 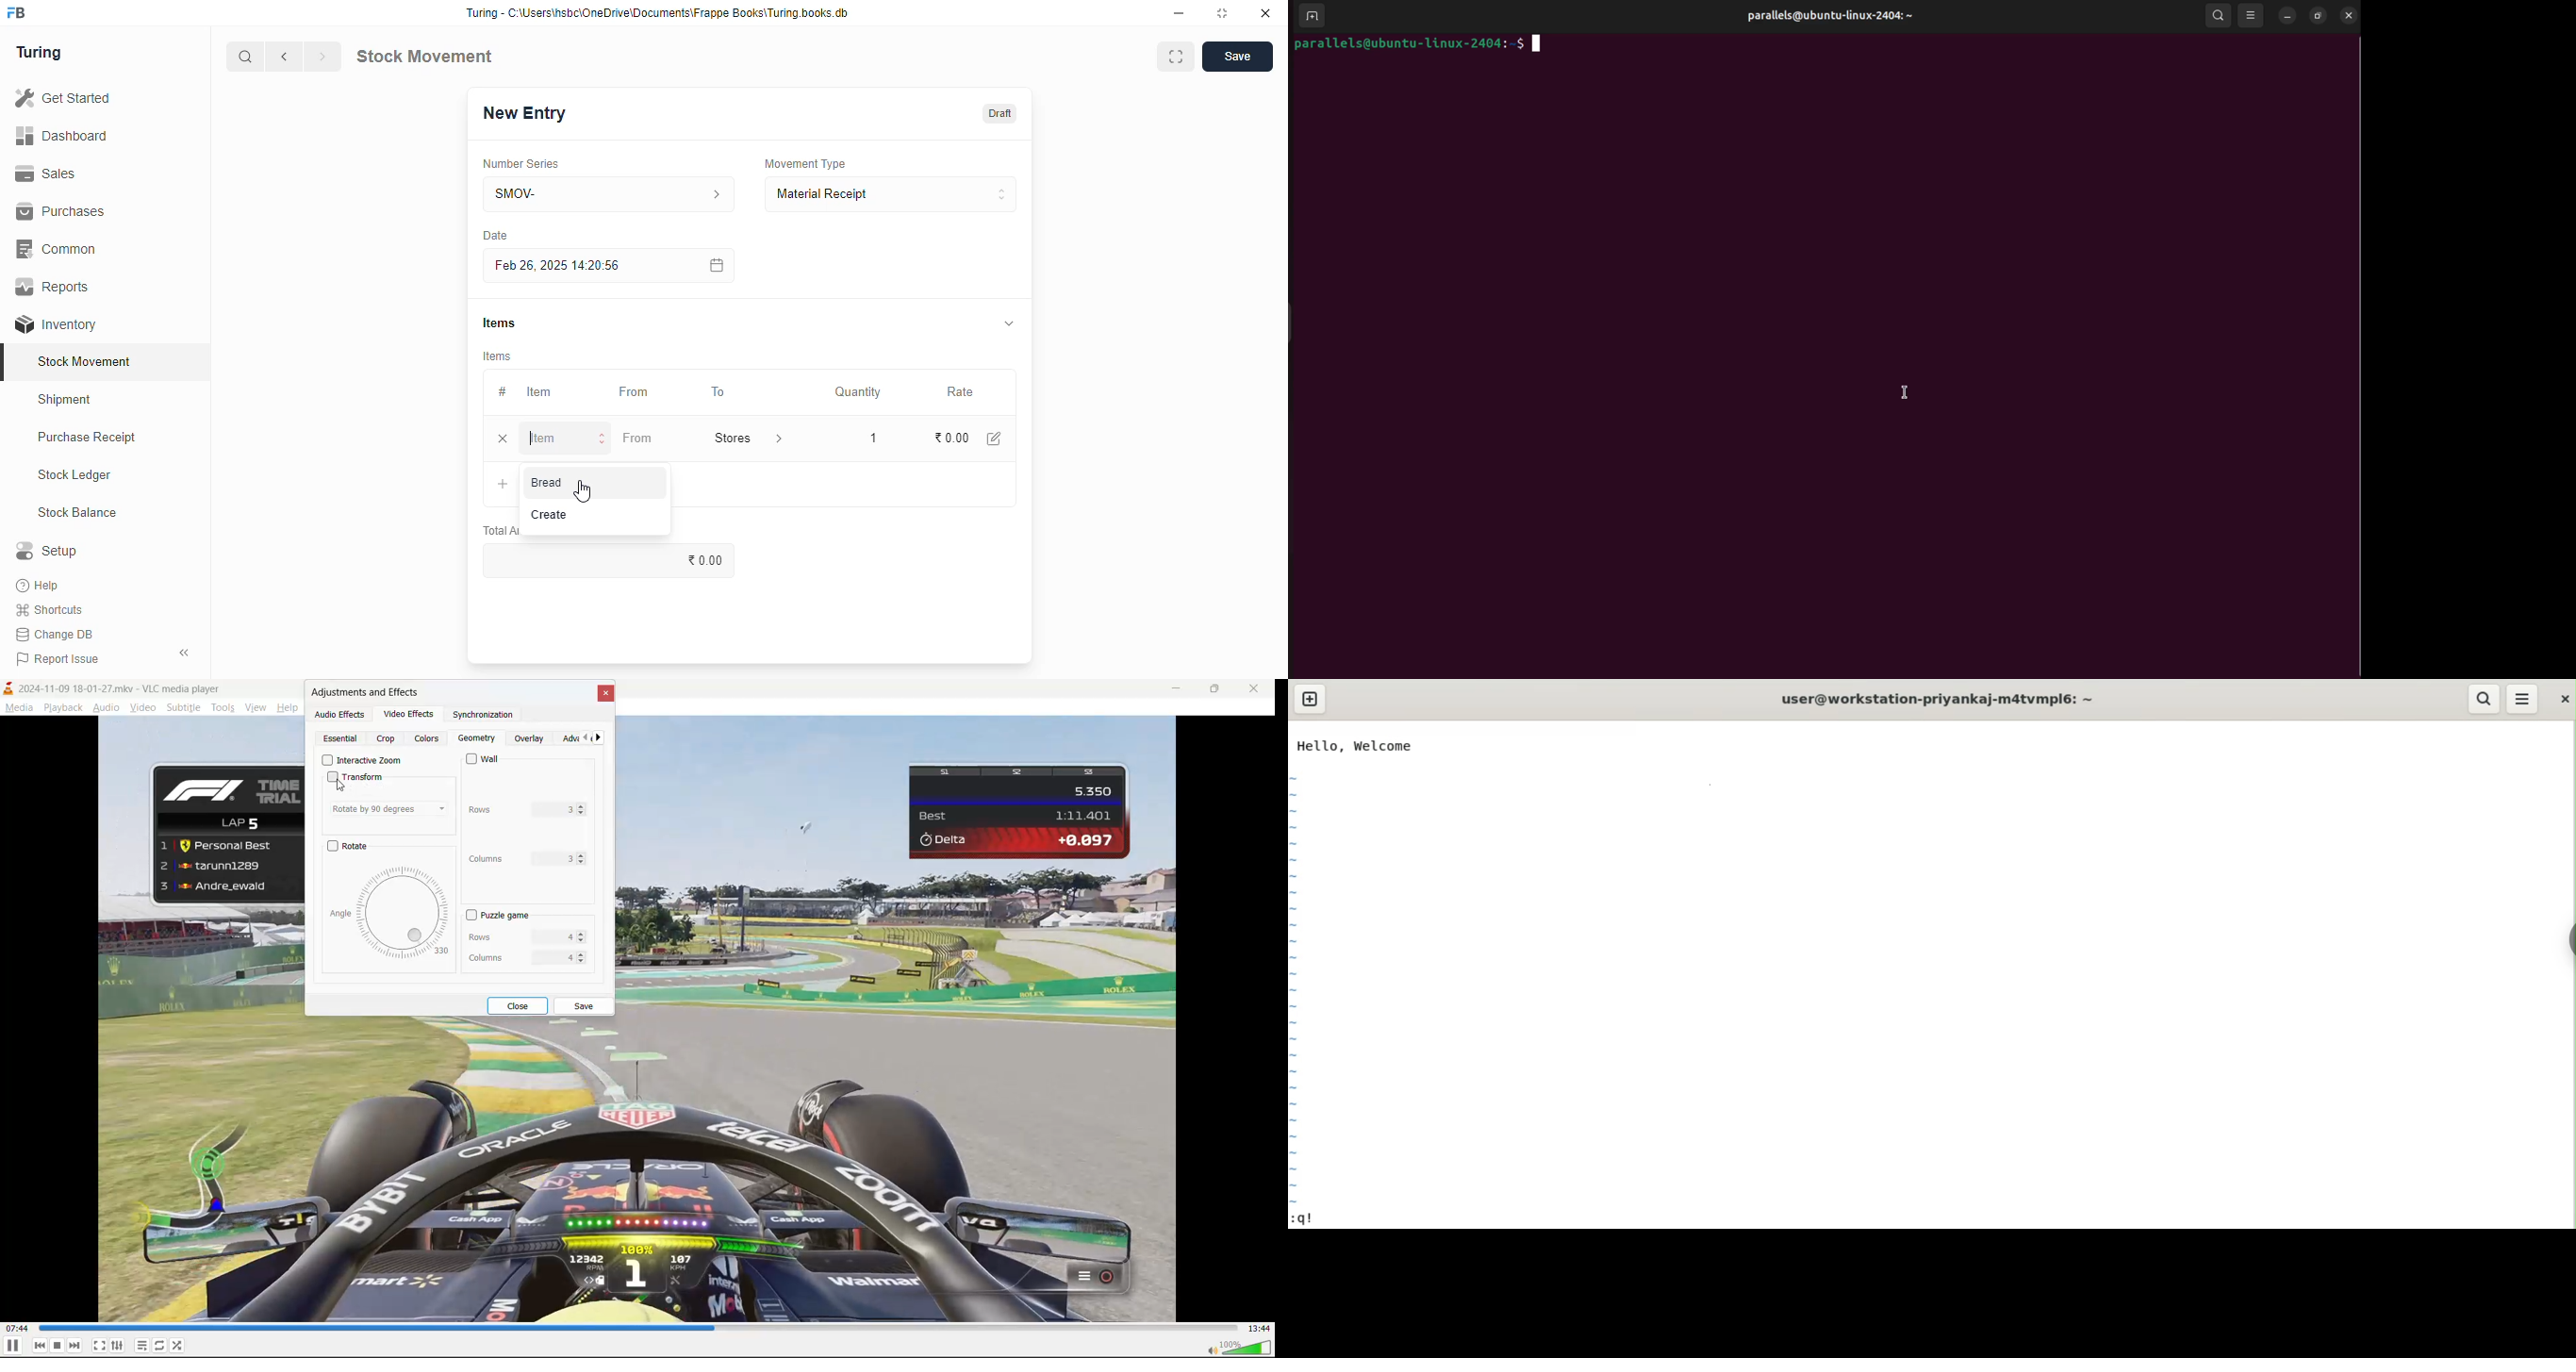 I want to click on create, so click(x=551, y=515).